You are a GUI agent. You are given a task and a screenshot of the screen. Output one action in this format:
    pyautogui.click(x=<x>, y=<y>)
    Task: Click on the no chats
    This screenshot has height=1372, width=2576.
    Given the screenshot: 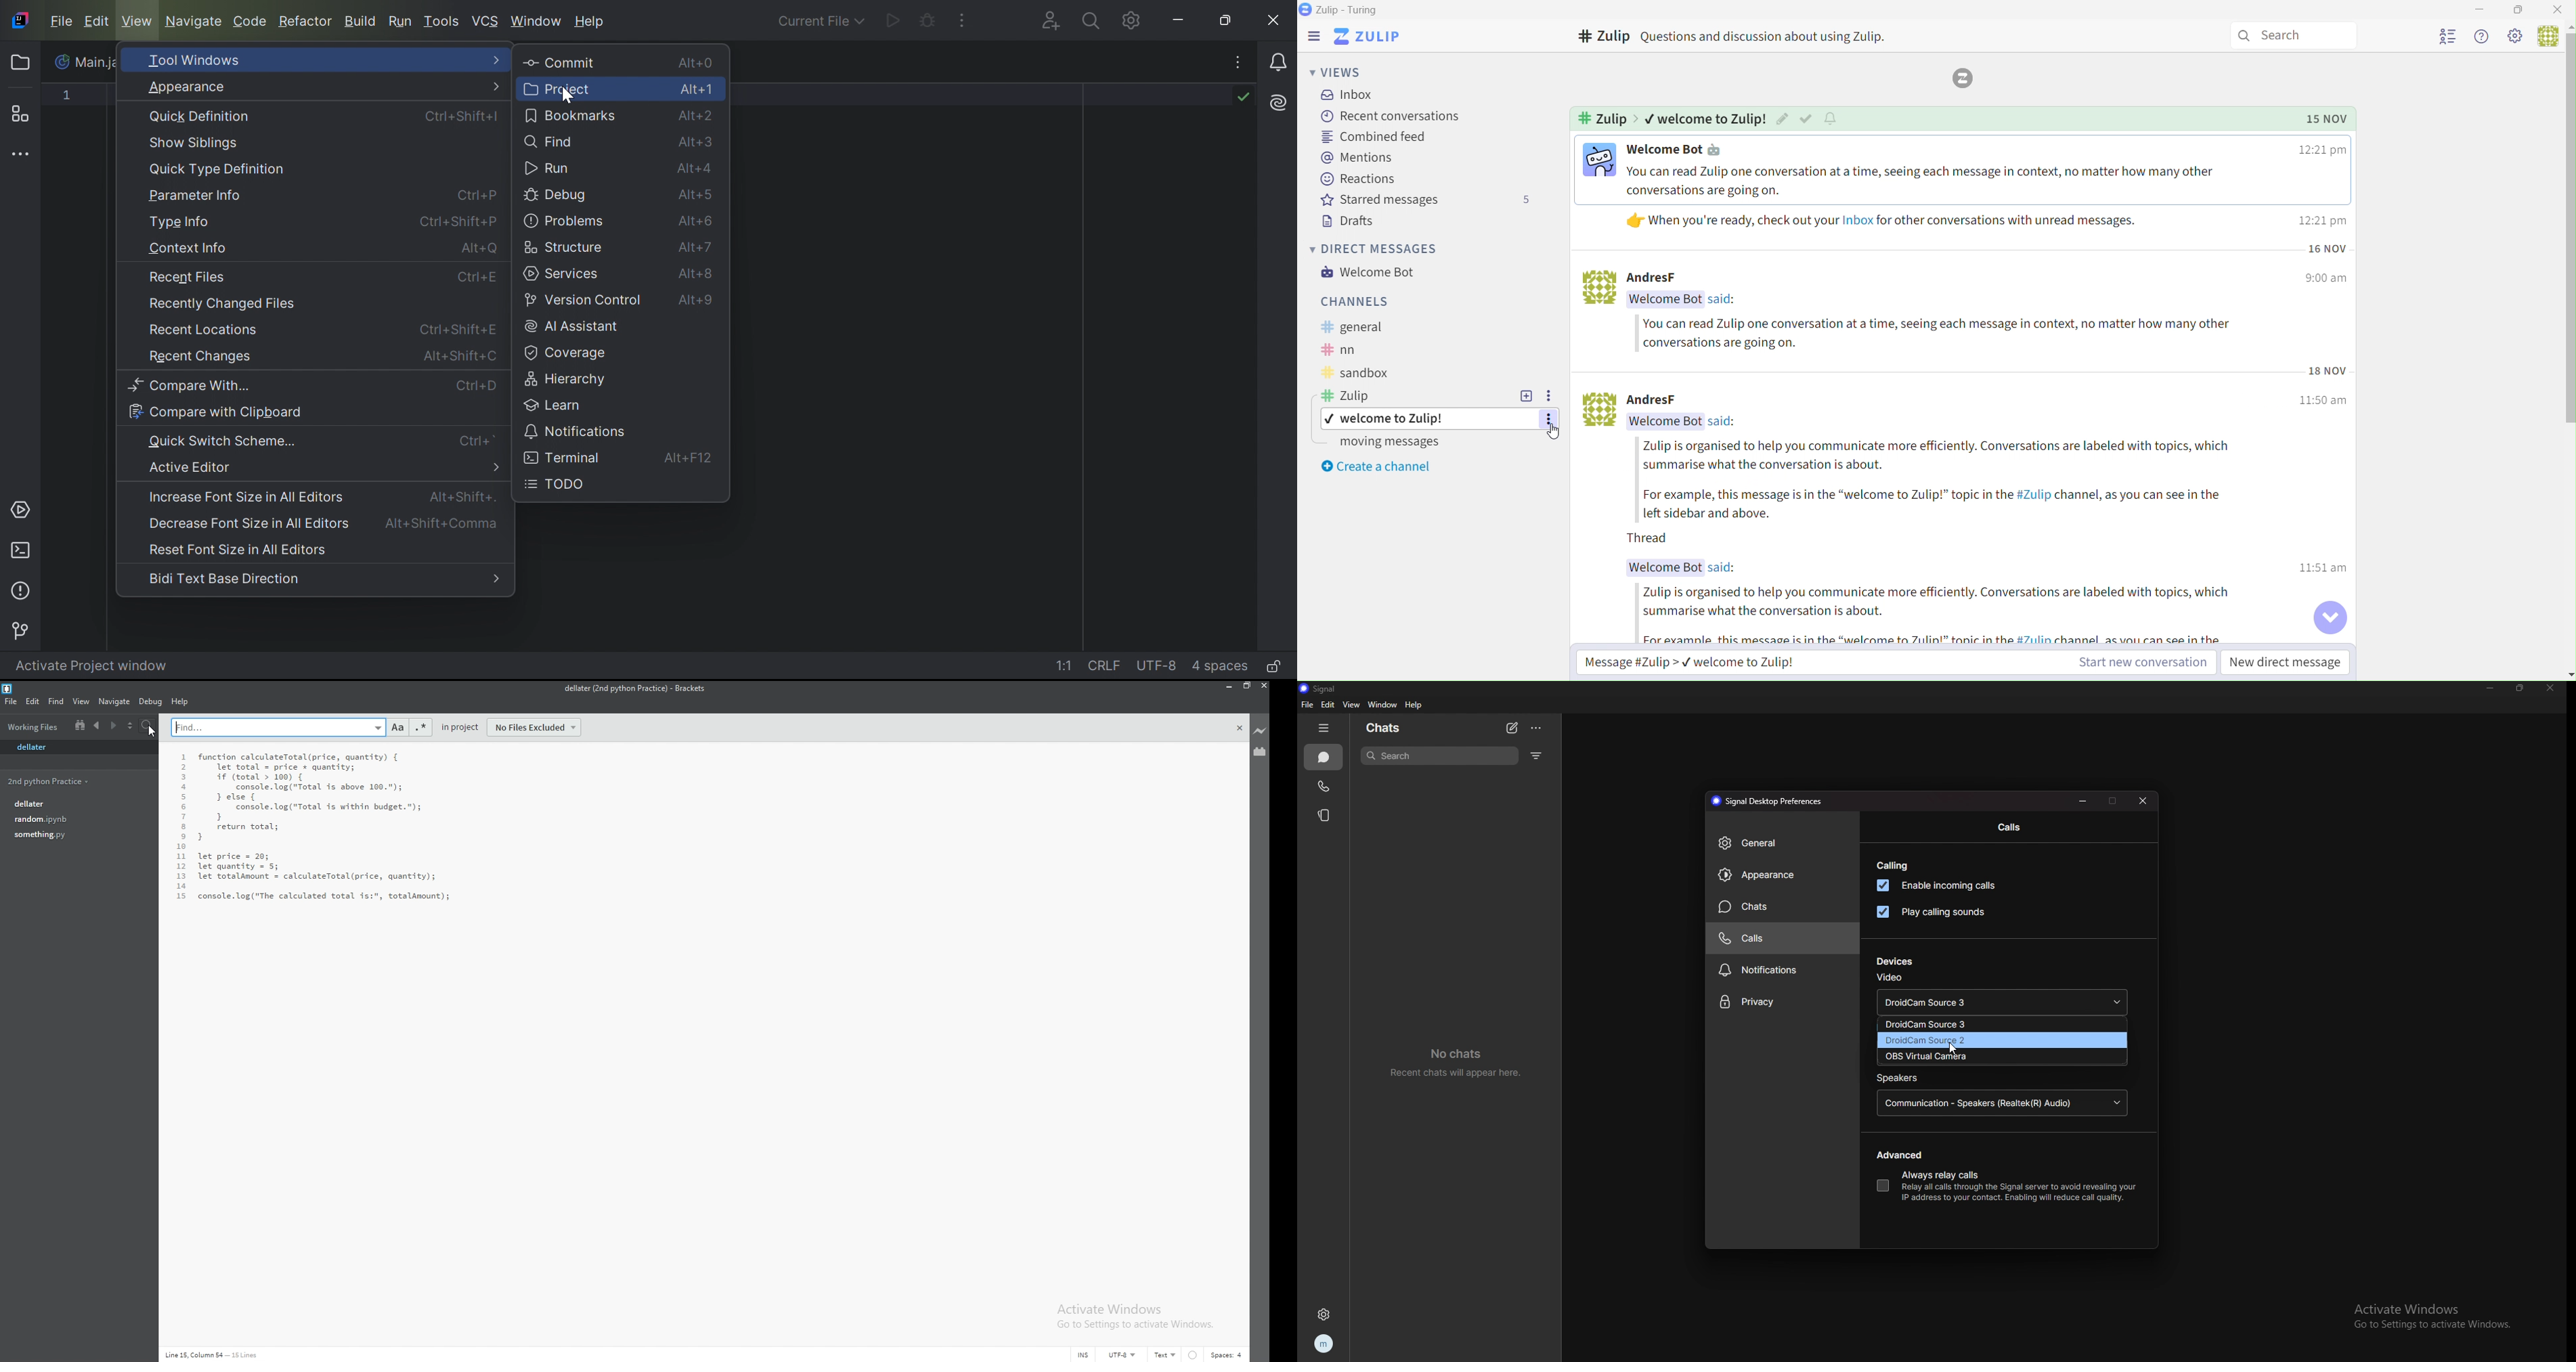 What is the action you would take?
    pyautogui.click(x=1462, y=1062)
    